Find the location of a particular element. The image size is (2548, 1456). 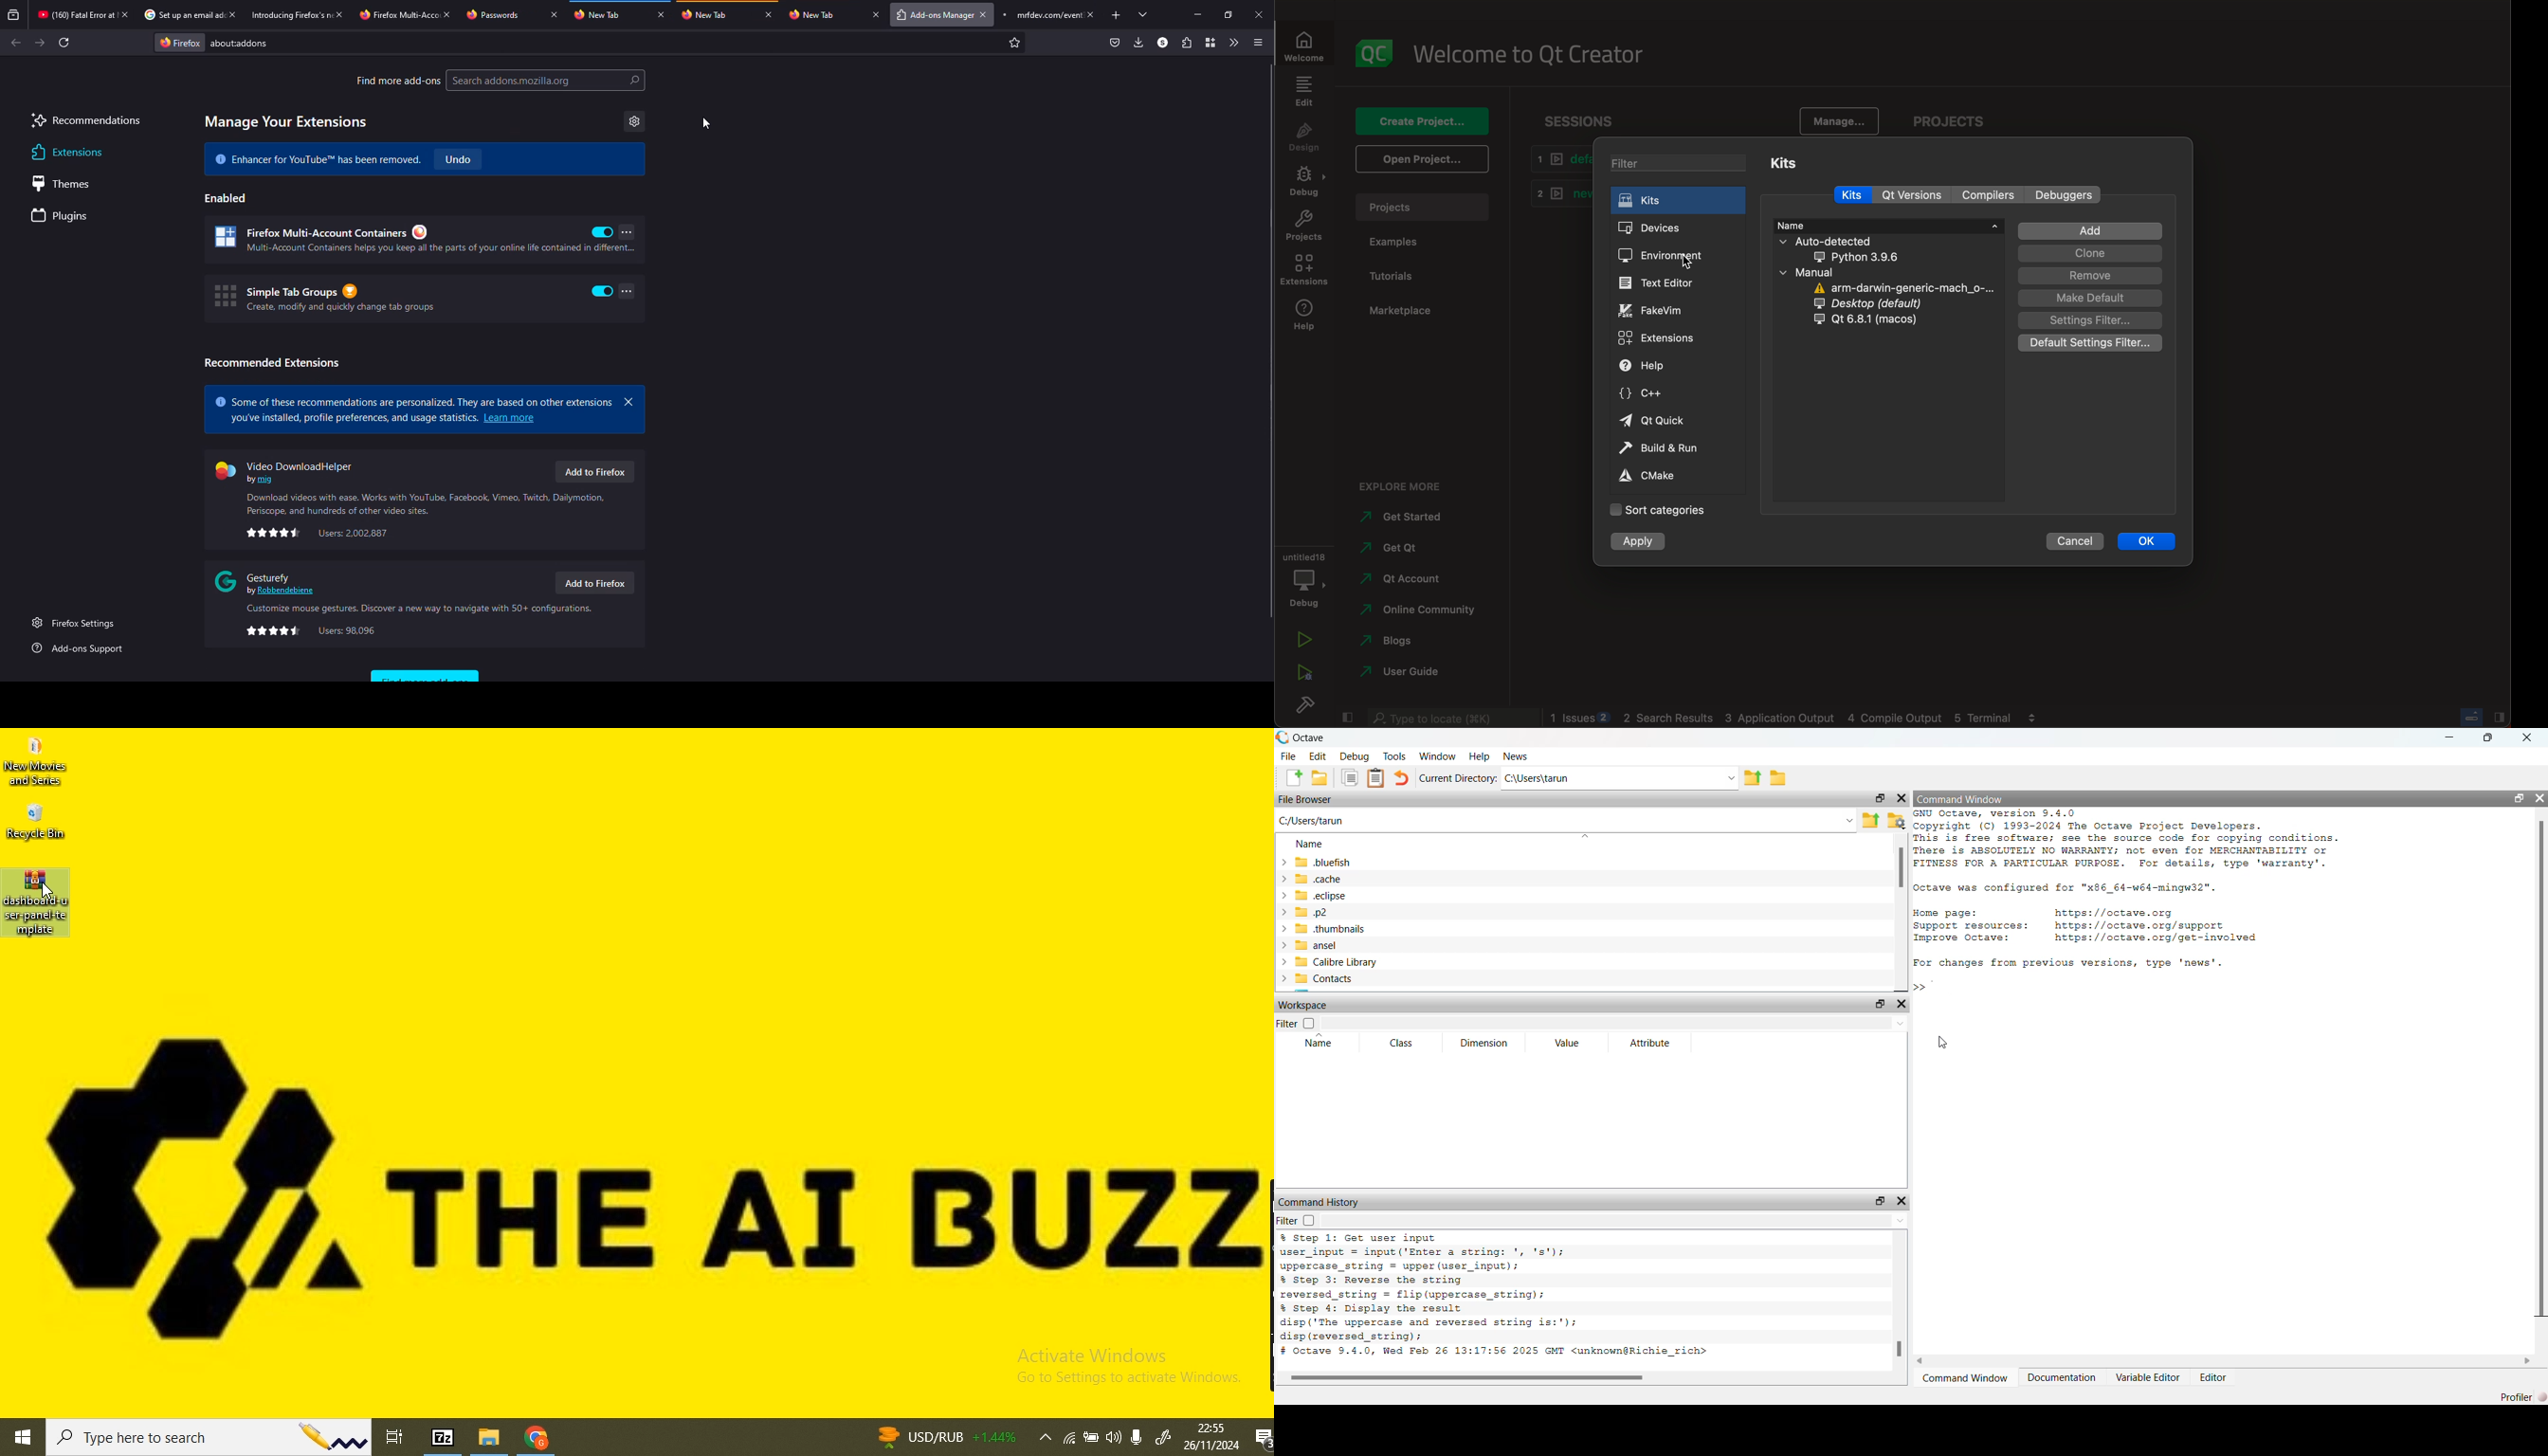

help is located at coordinates (1479, 757).